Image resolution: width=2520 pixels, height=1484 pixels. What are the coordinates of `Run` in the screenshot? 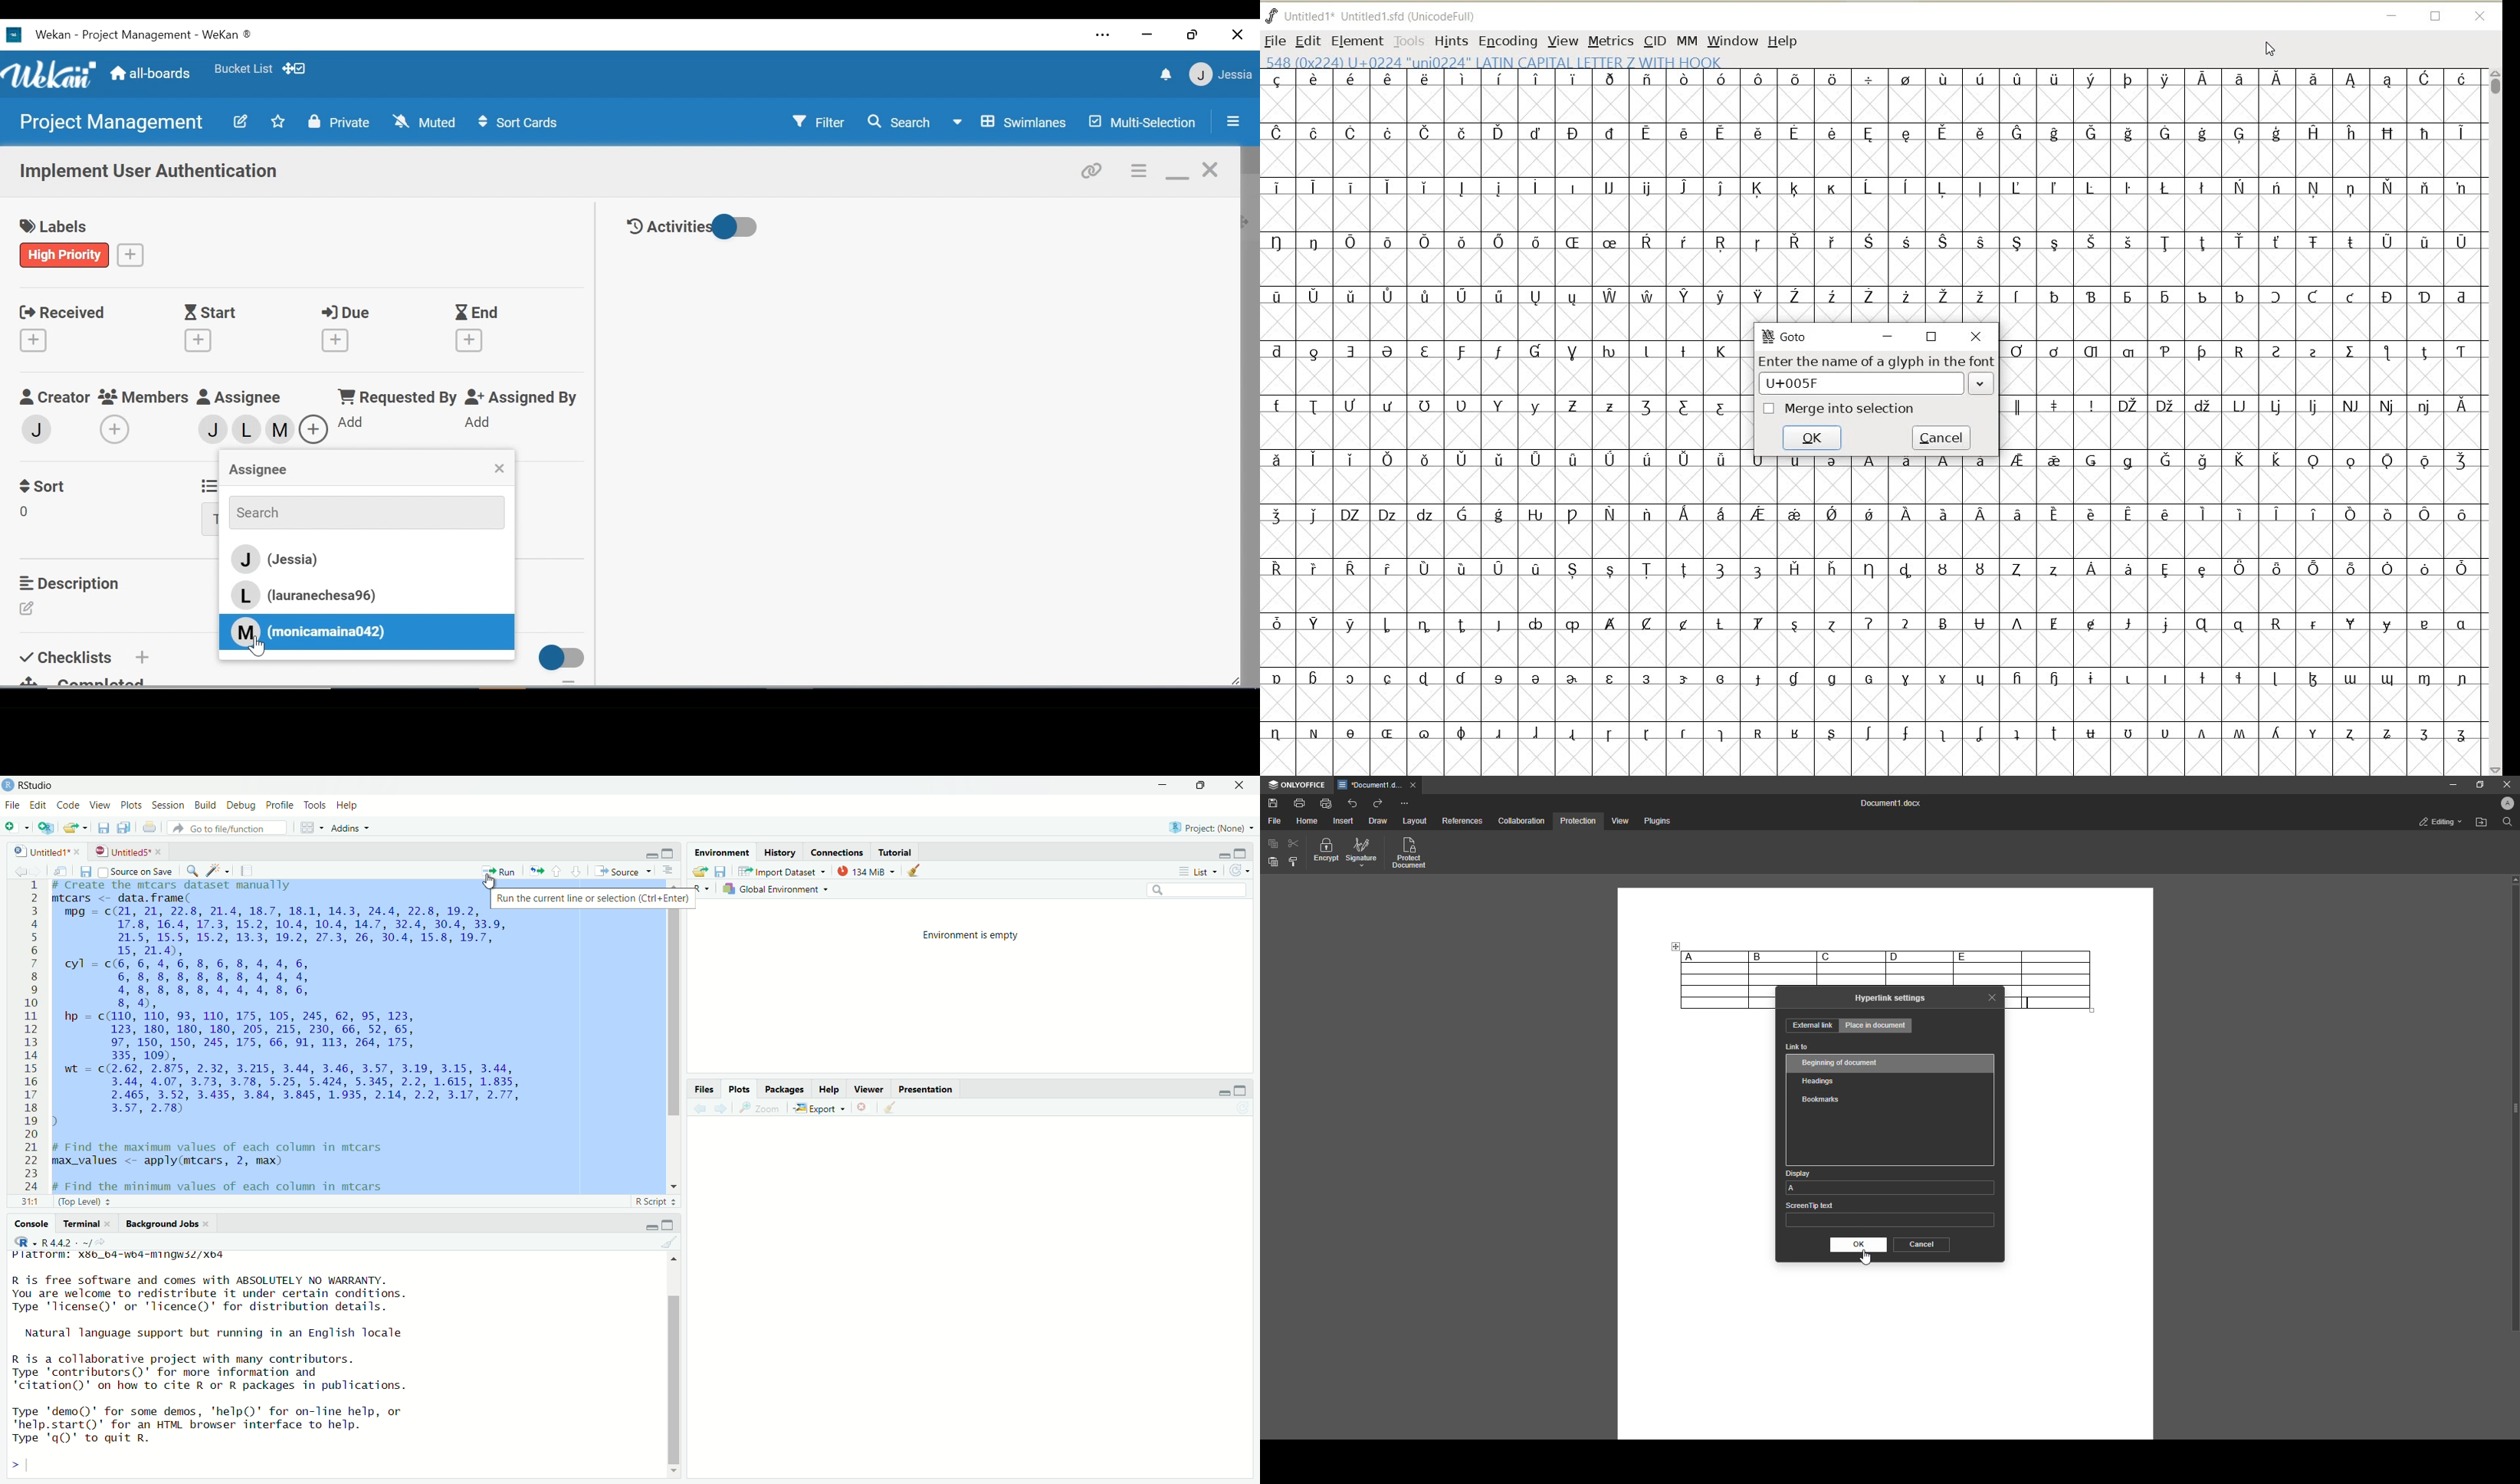 It's located at (500, 870).